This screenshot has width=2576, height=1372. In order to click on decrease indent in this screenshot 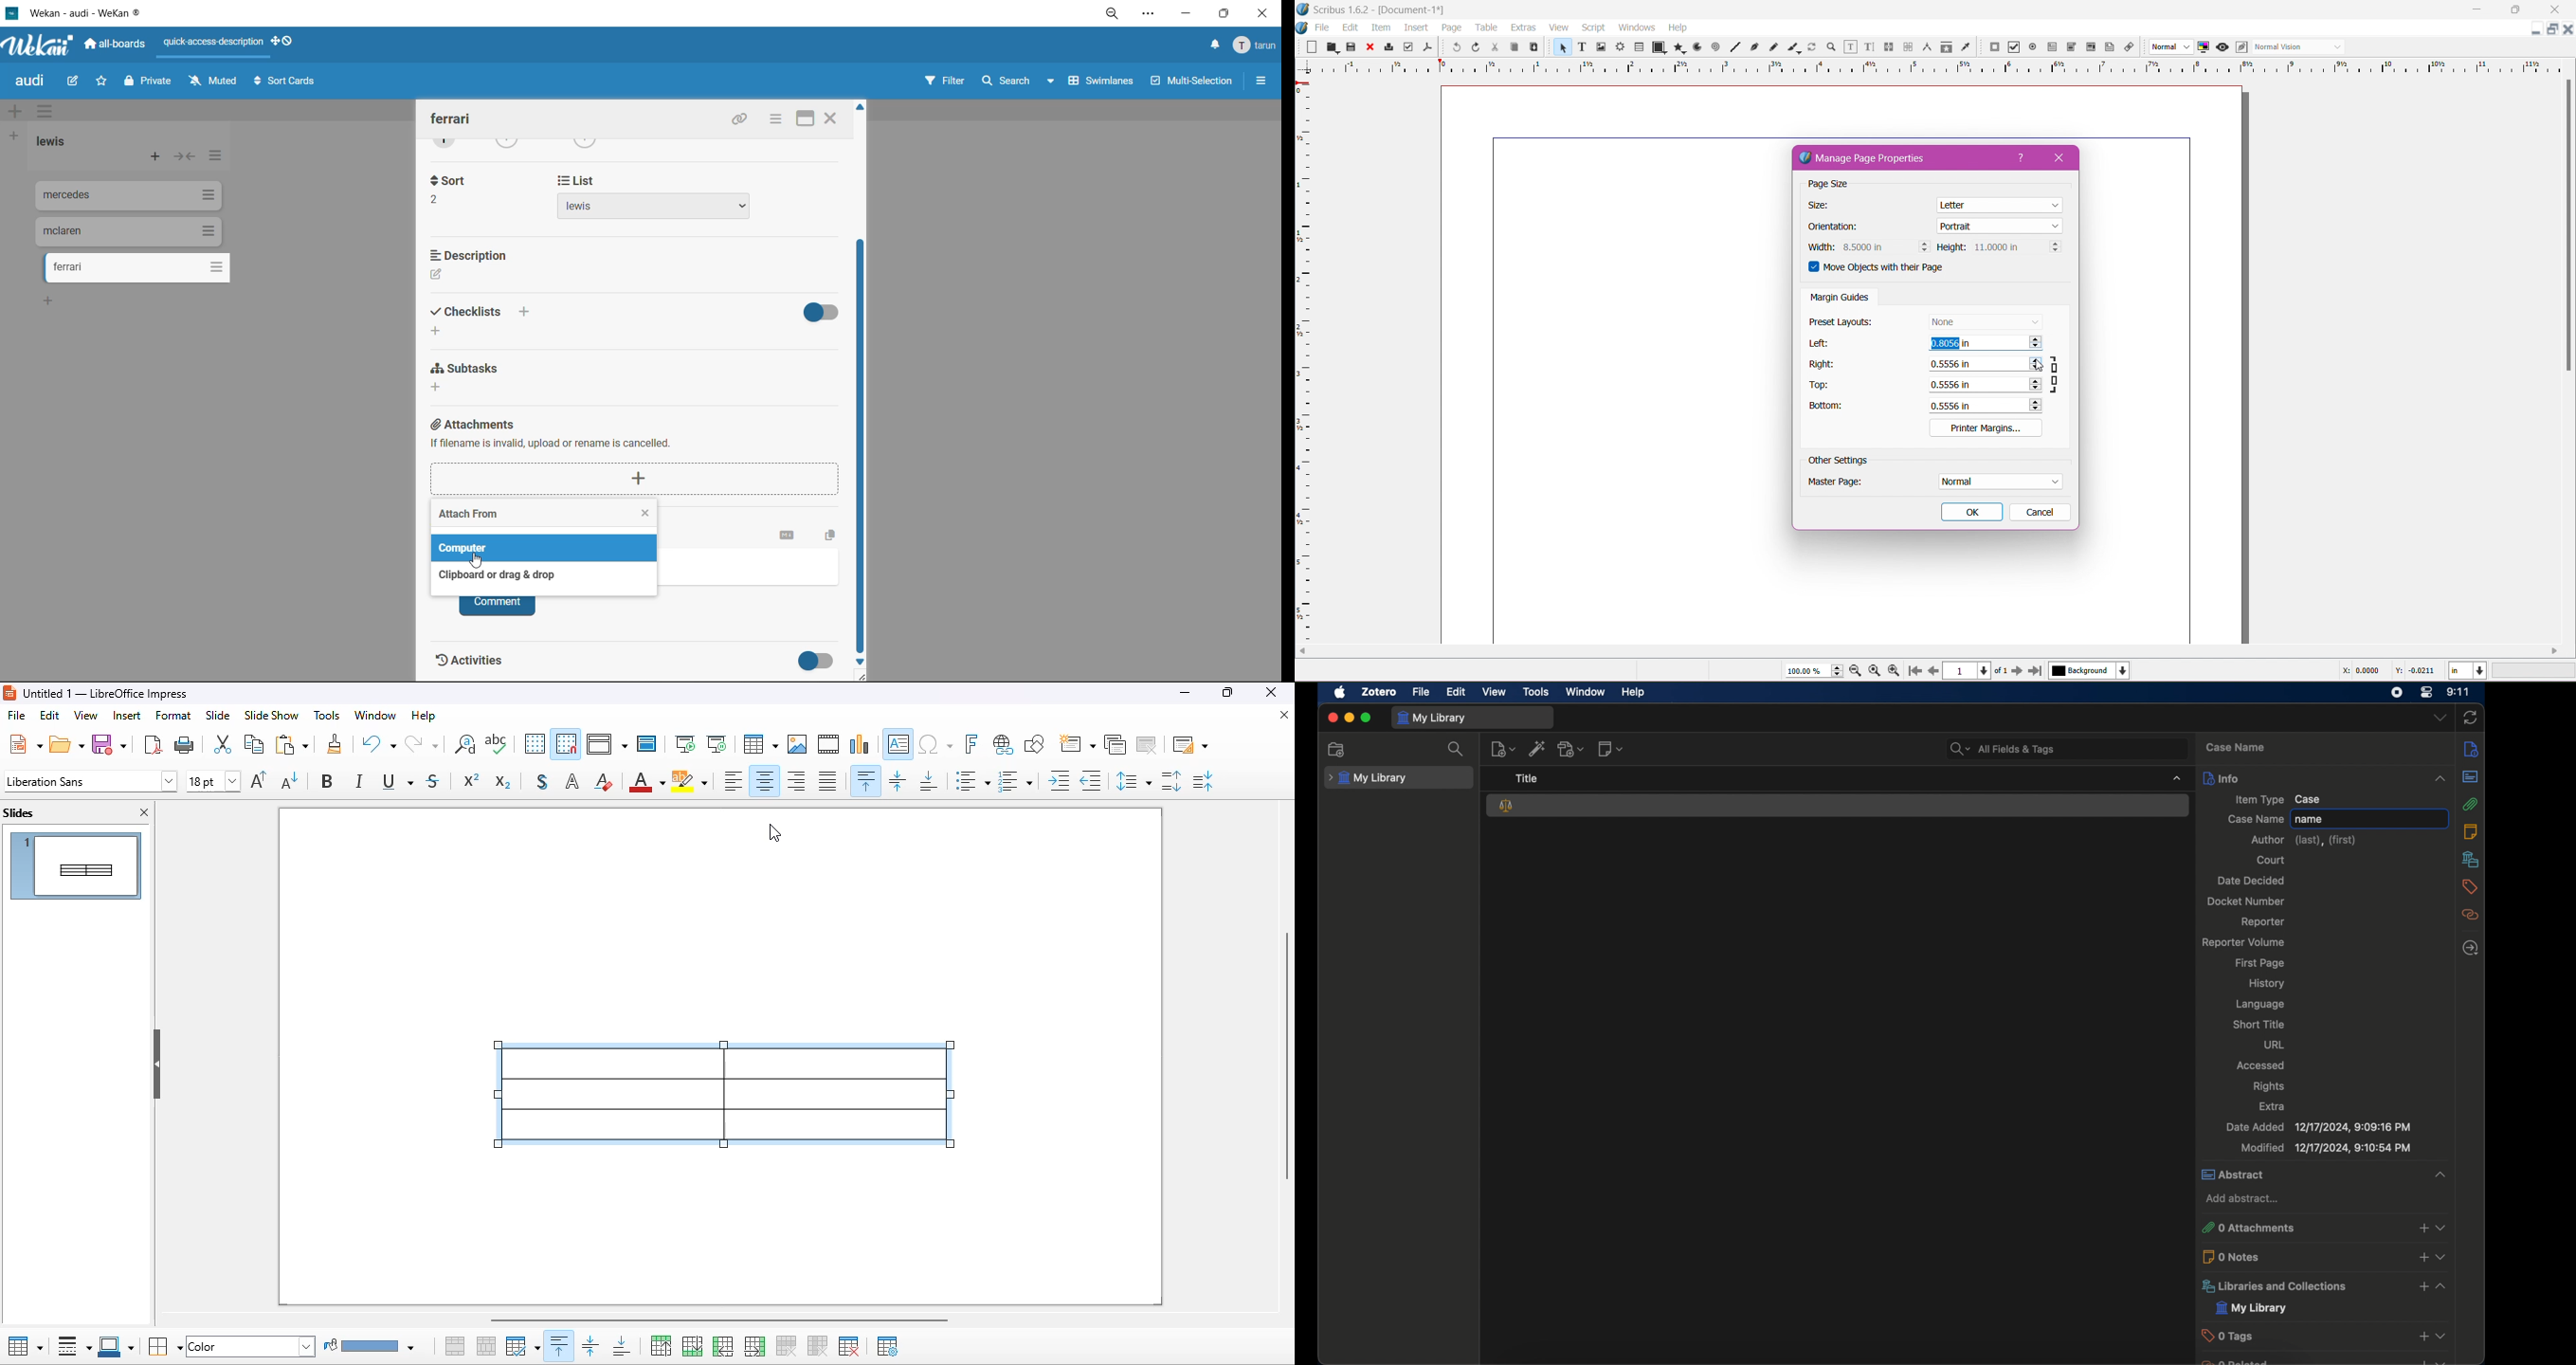, I will do `click(1091, 780)`.